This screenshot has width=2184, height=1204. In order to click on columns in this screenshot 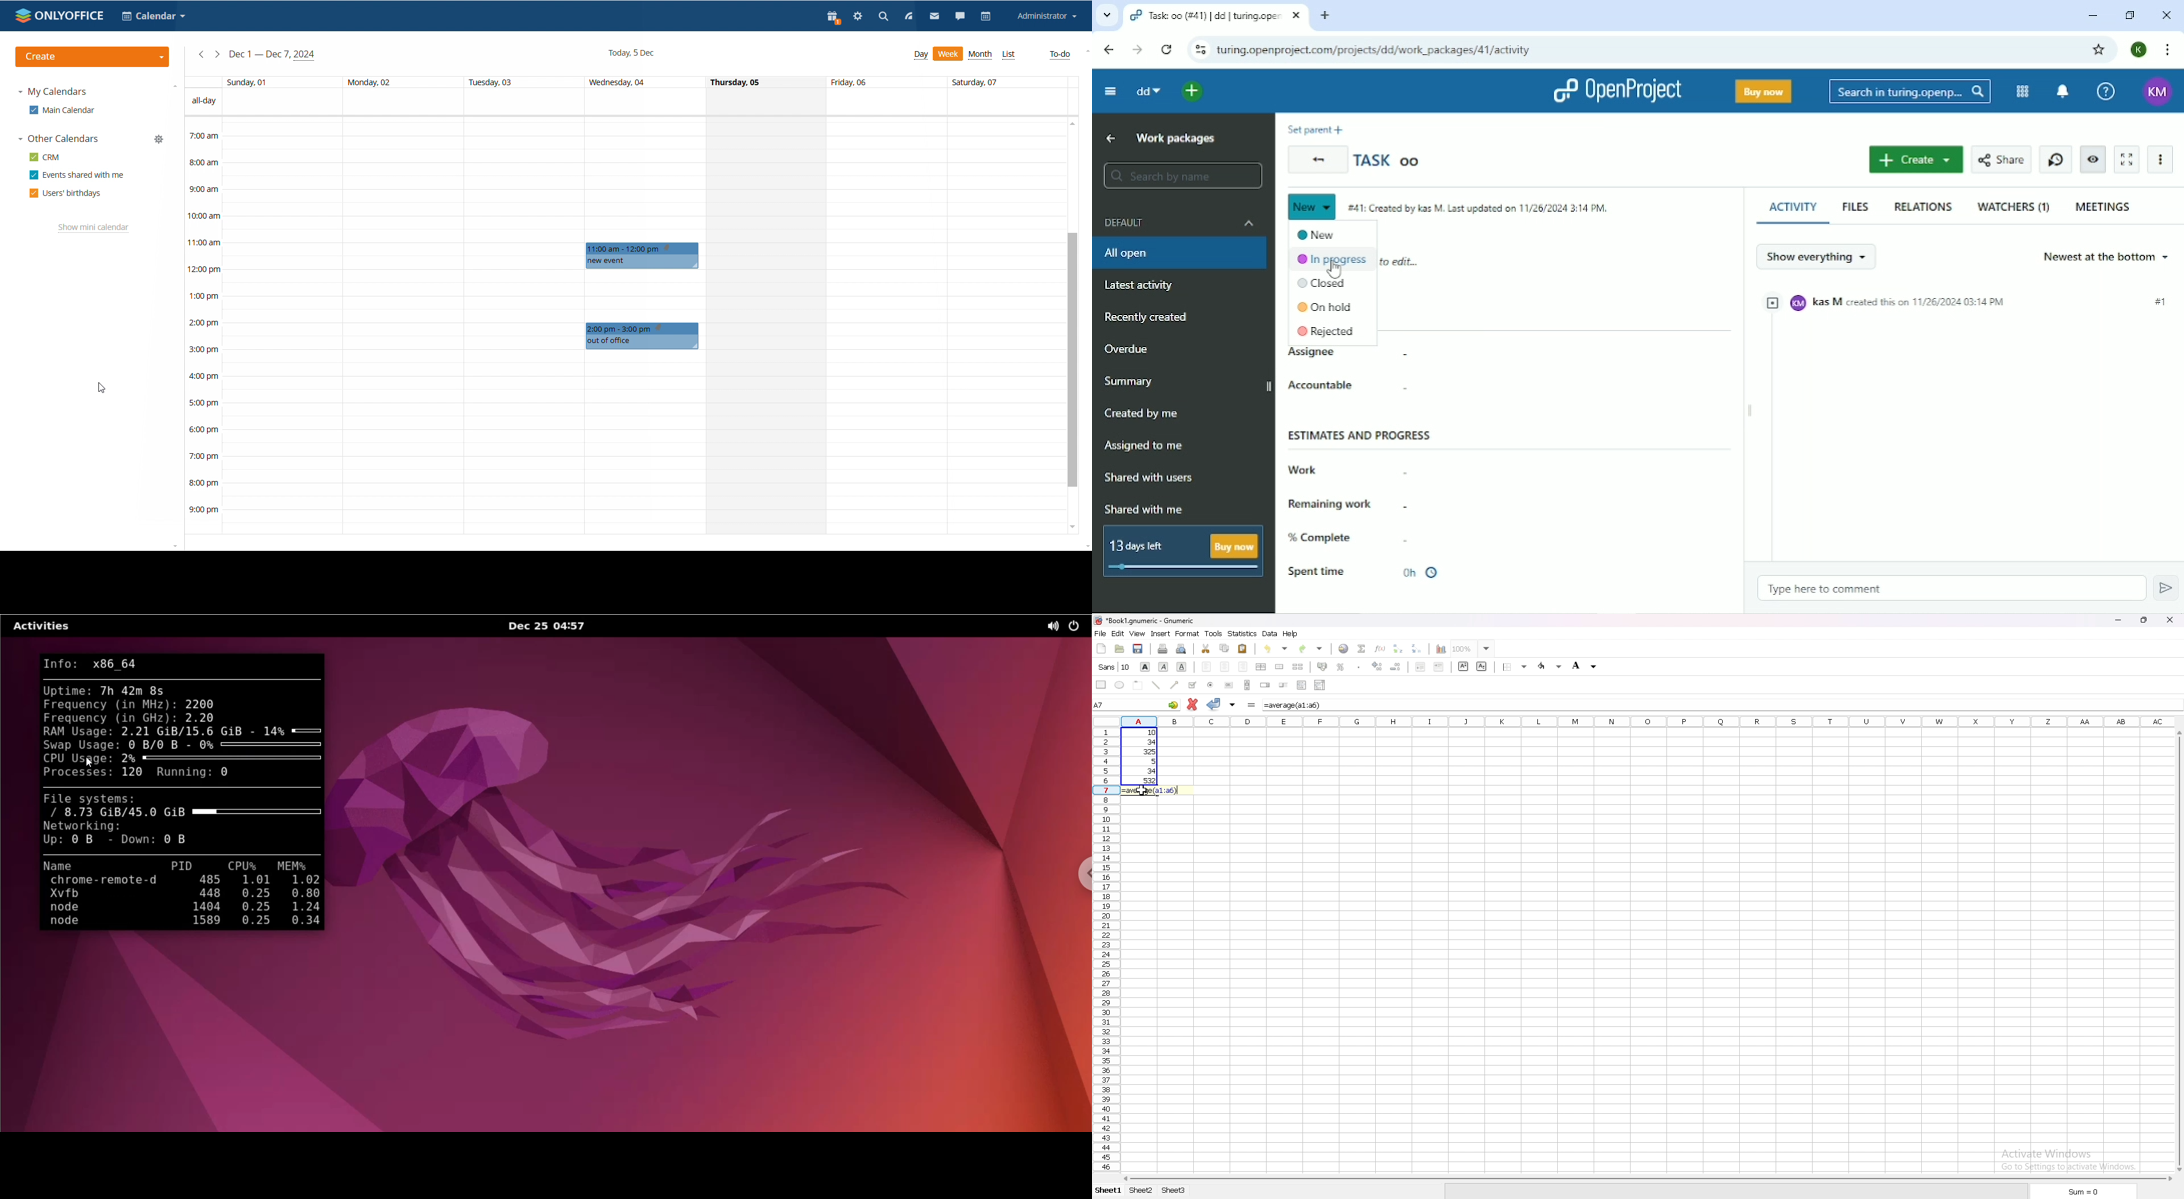, I will do `click(1649, 723)`.